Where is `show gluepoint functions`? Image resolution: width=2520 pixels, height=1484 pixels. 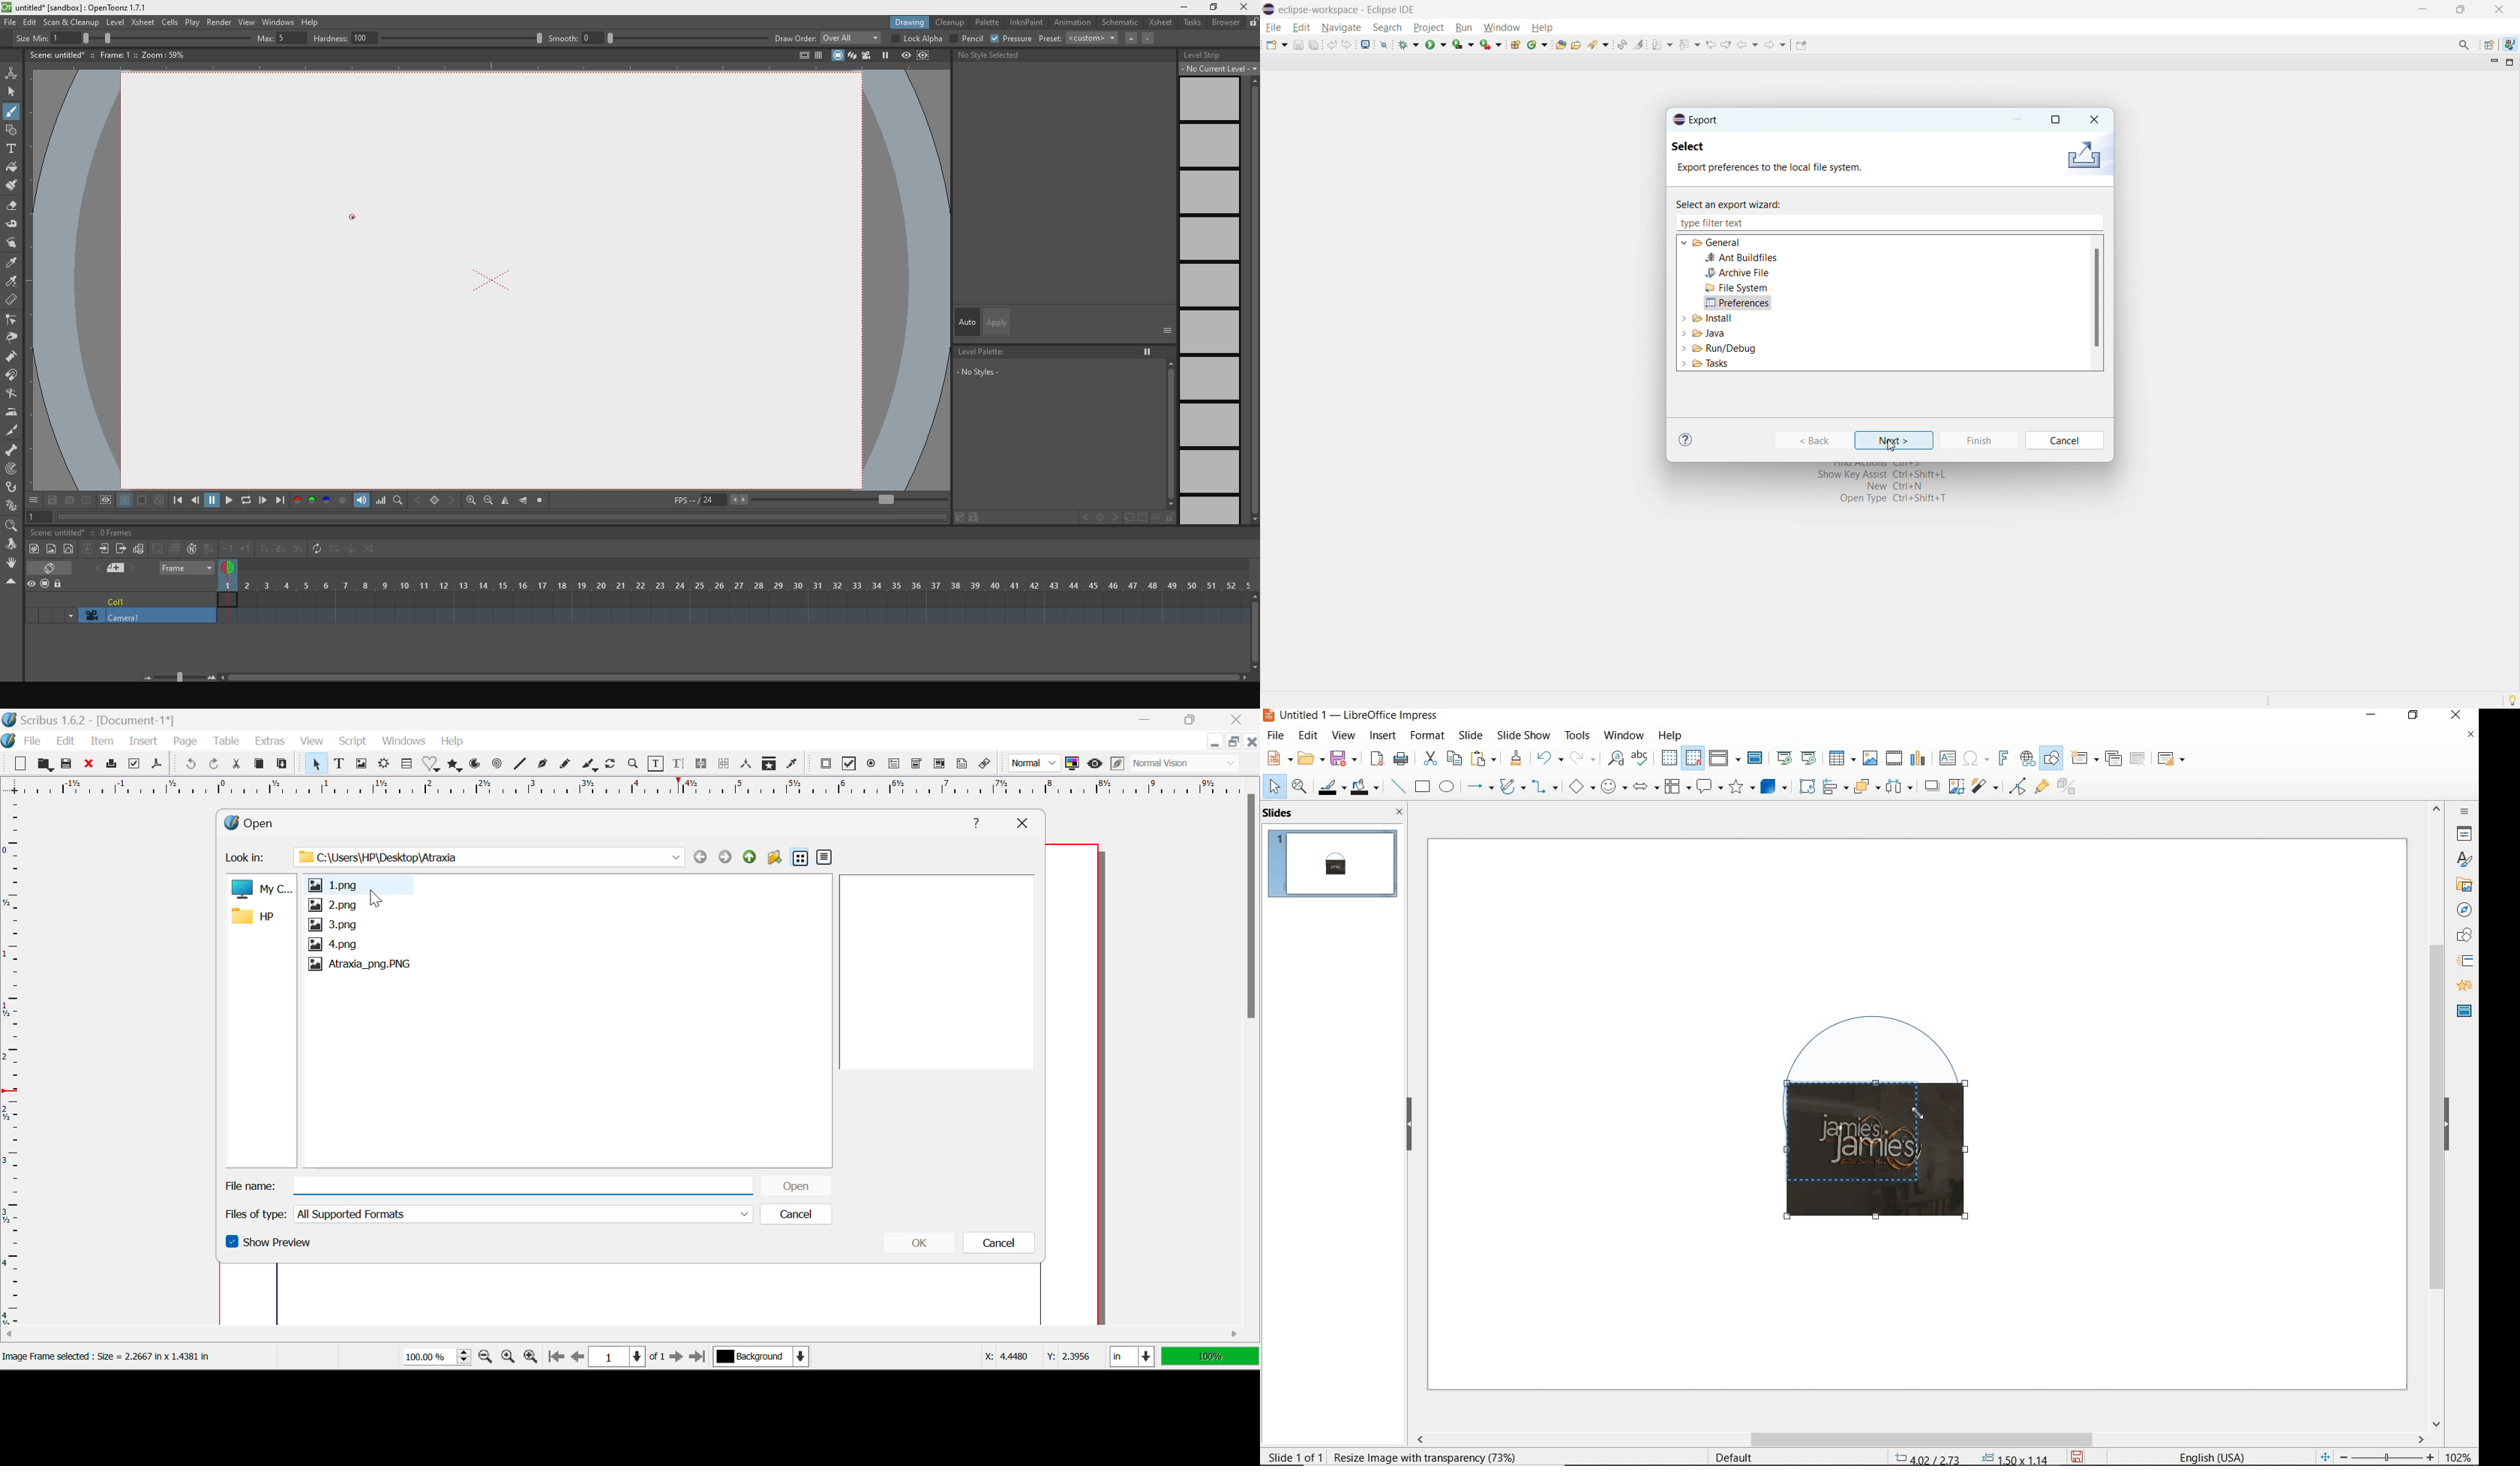
show gluepoint functions is located at coordinates (2039, 788).